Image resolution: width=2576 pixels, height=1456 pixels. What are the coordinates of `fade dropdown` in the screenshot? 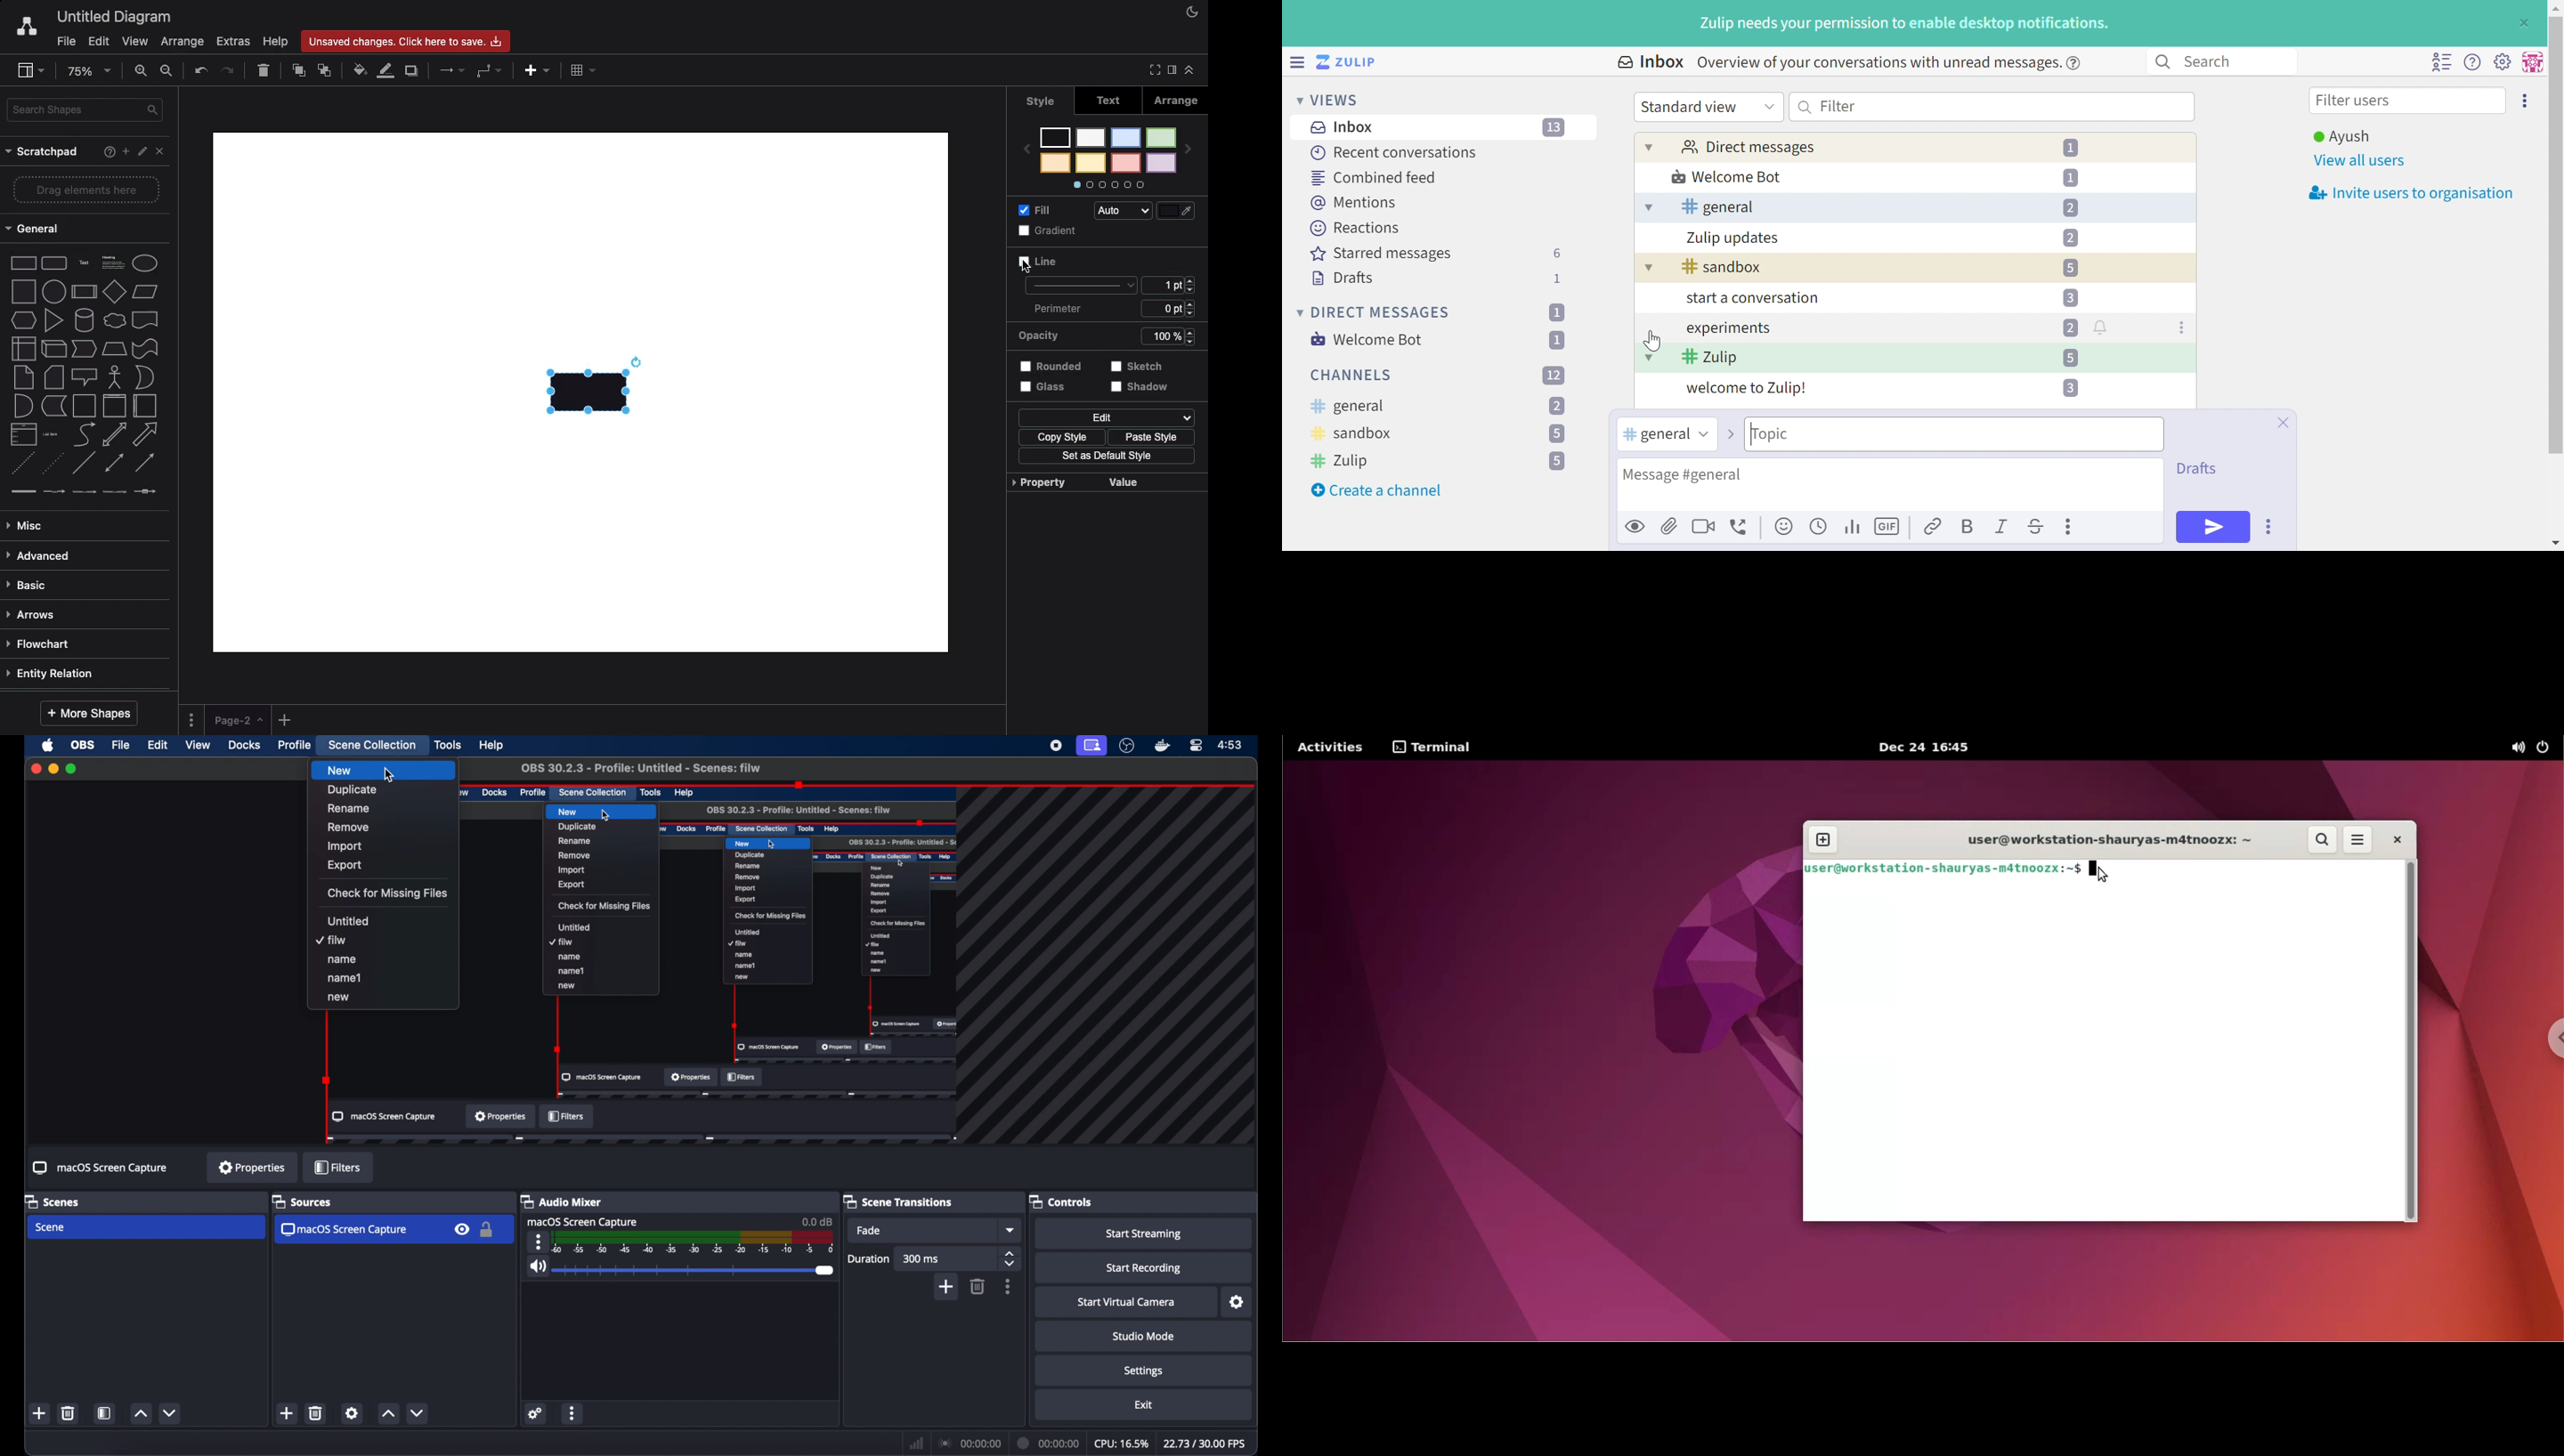 It's located at (1010, 1230).